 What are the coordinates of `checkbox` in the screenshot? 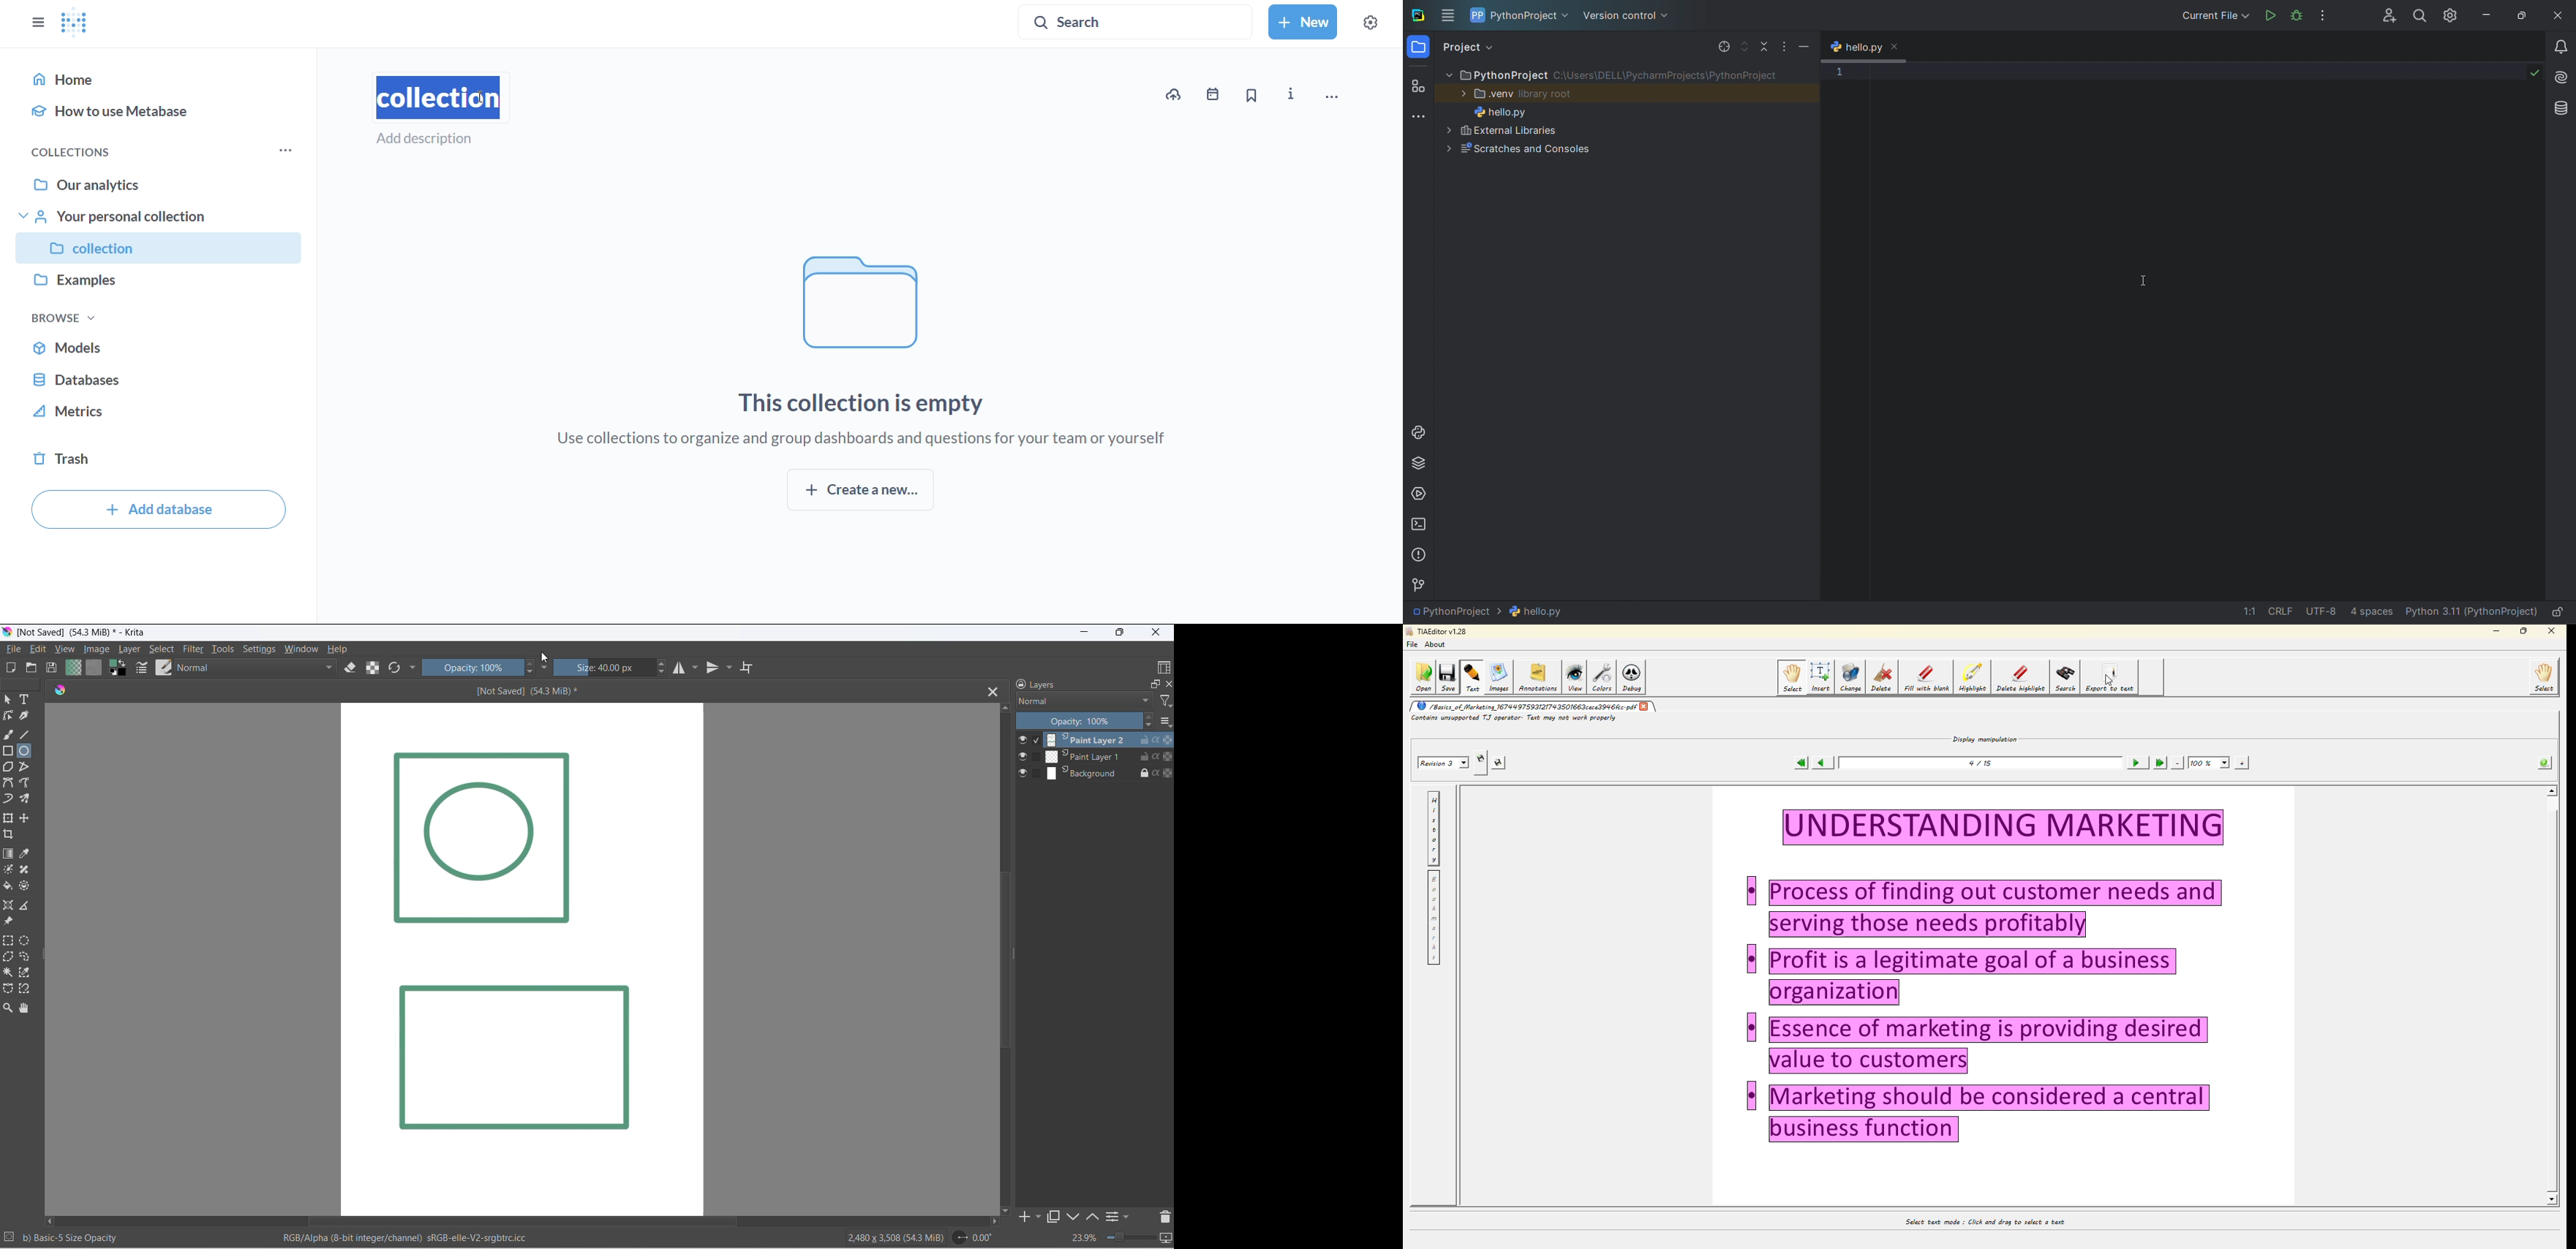 It's located at (1039, 740).